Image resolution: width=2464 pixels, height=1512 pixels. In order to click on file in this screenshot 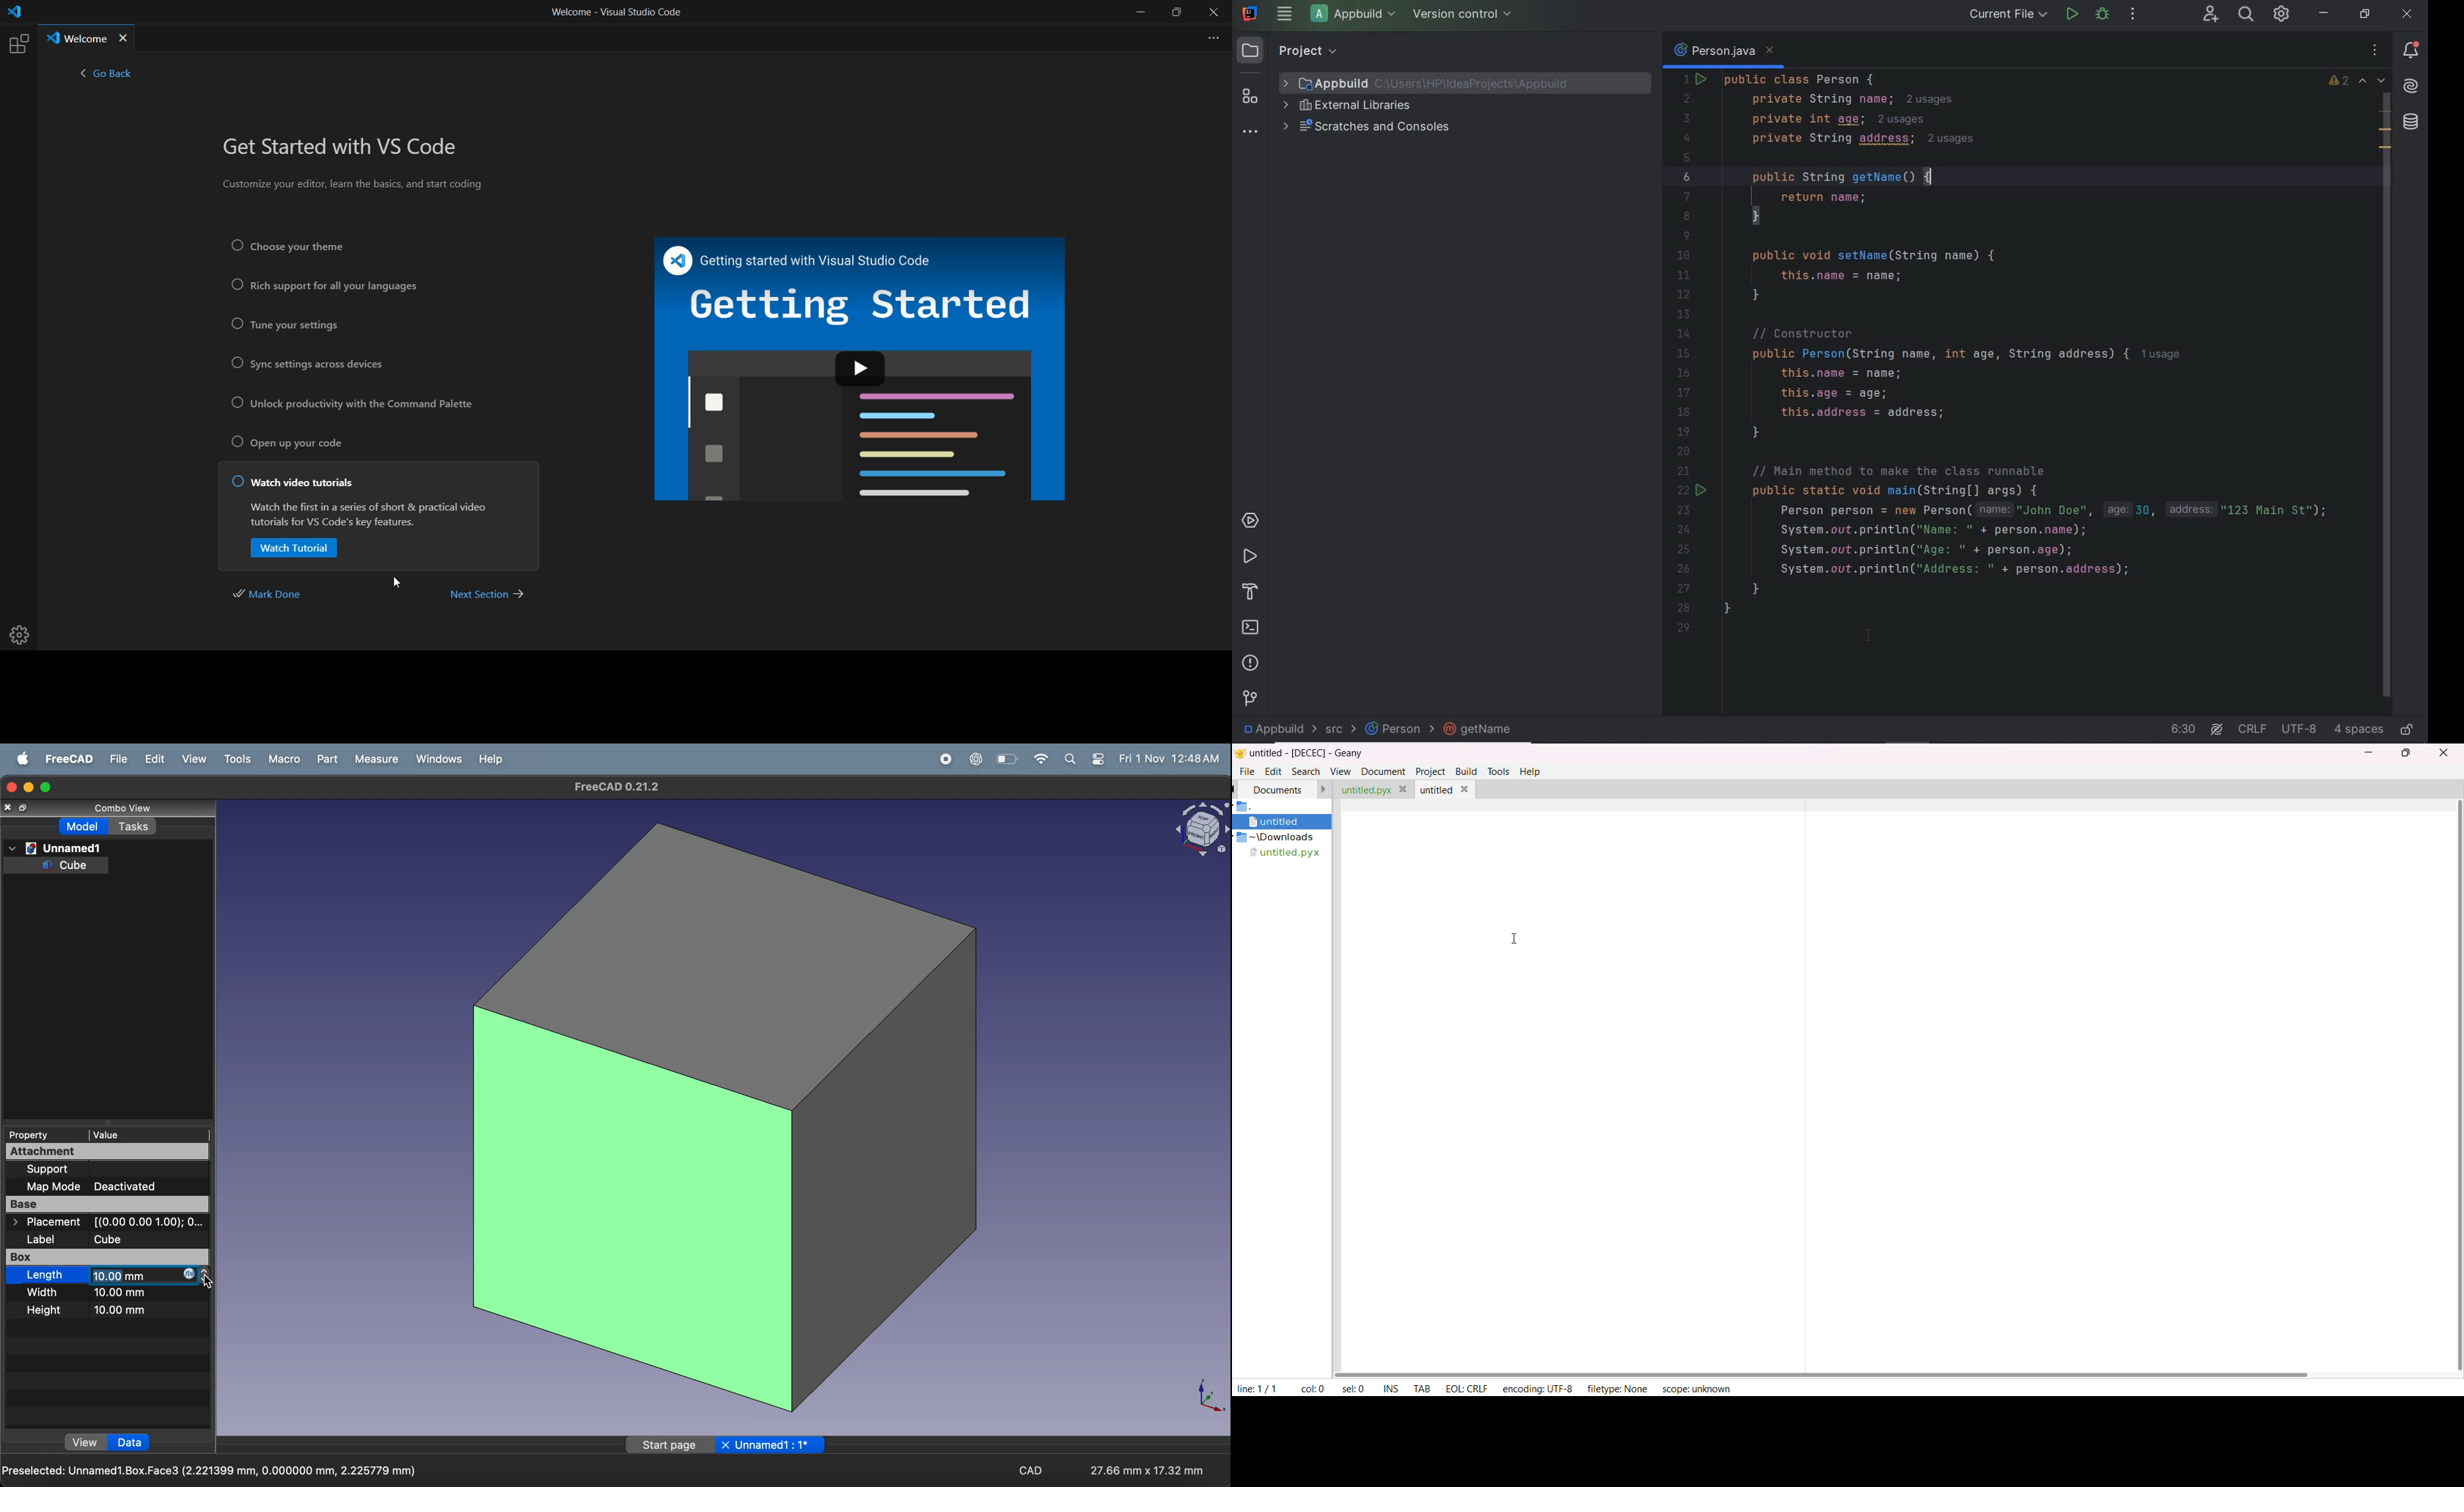, I will do `click(1247, 771)`.